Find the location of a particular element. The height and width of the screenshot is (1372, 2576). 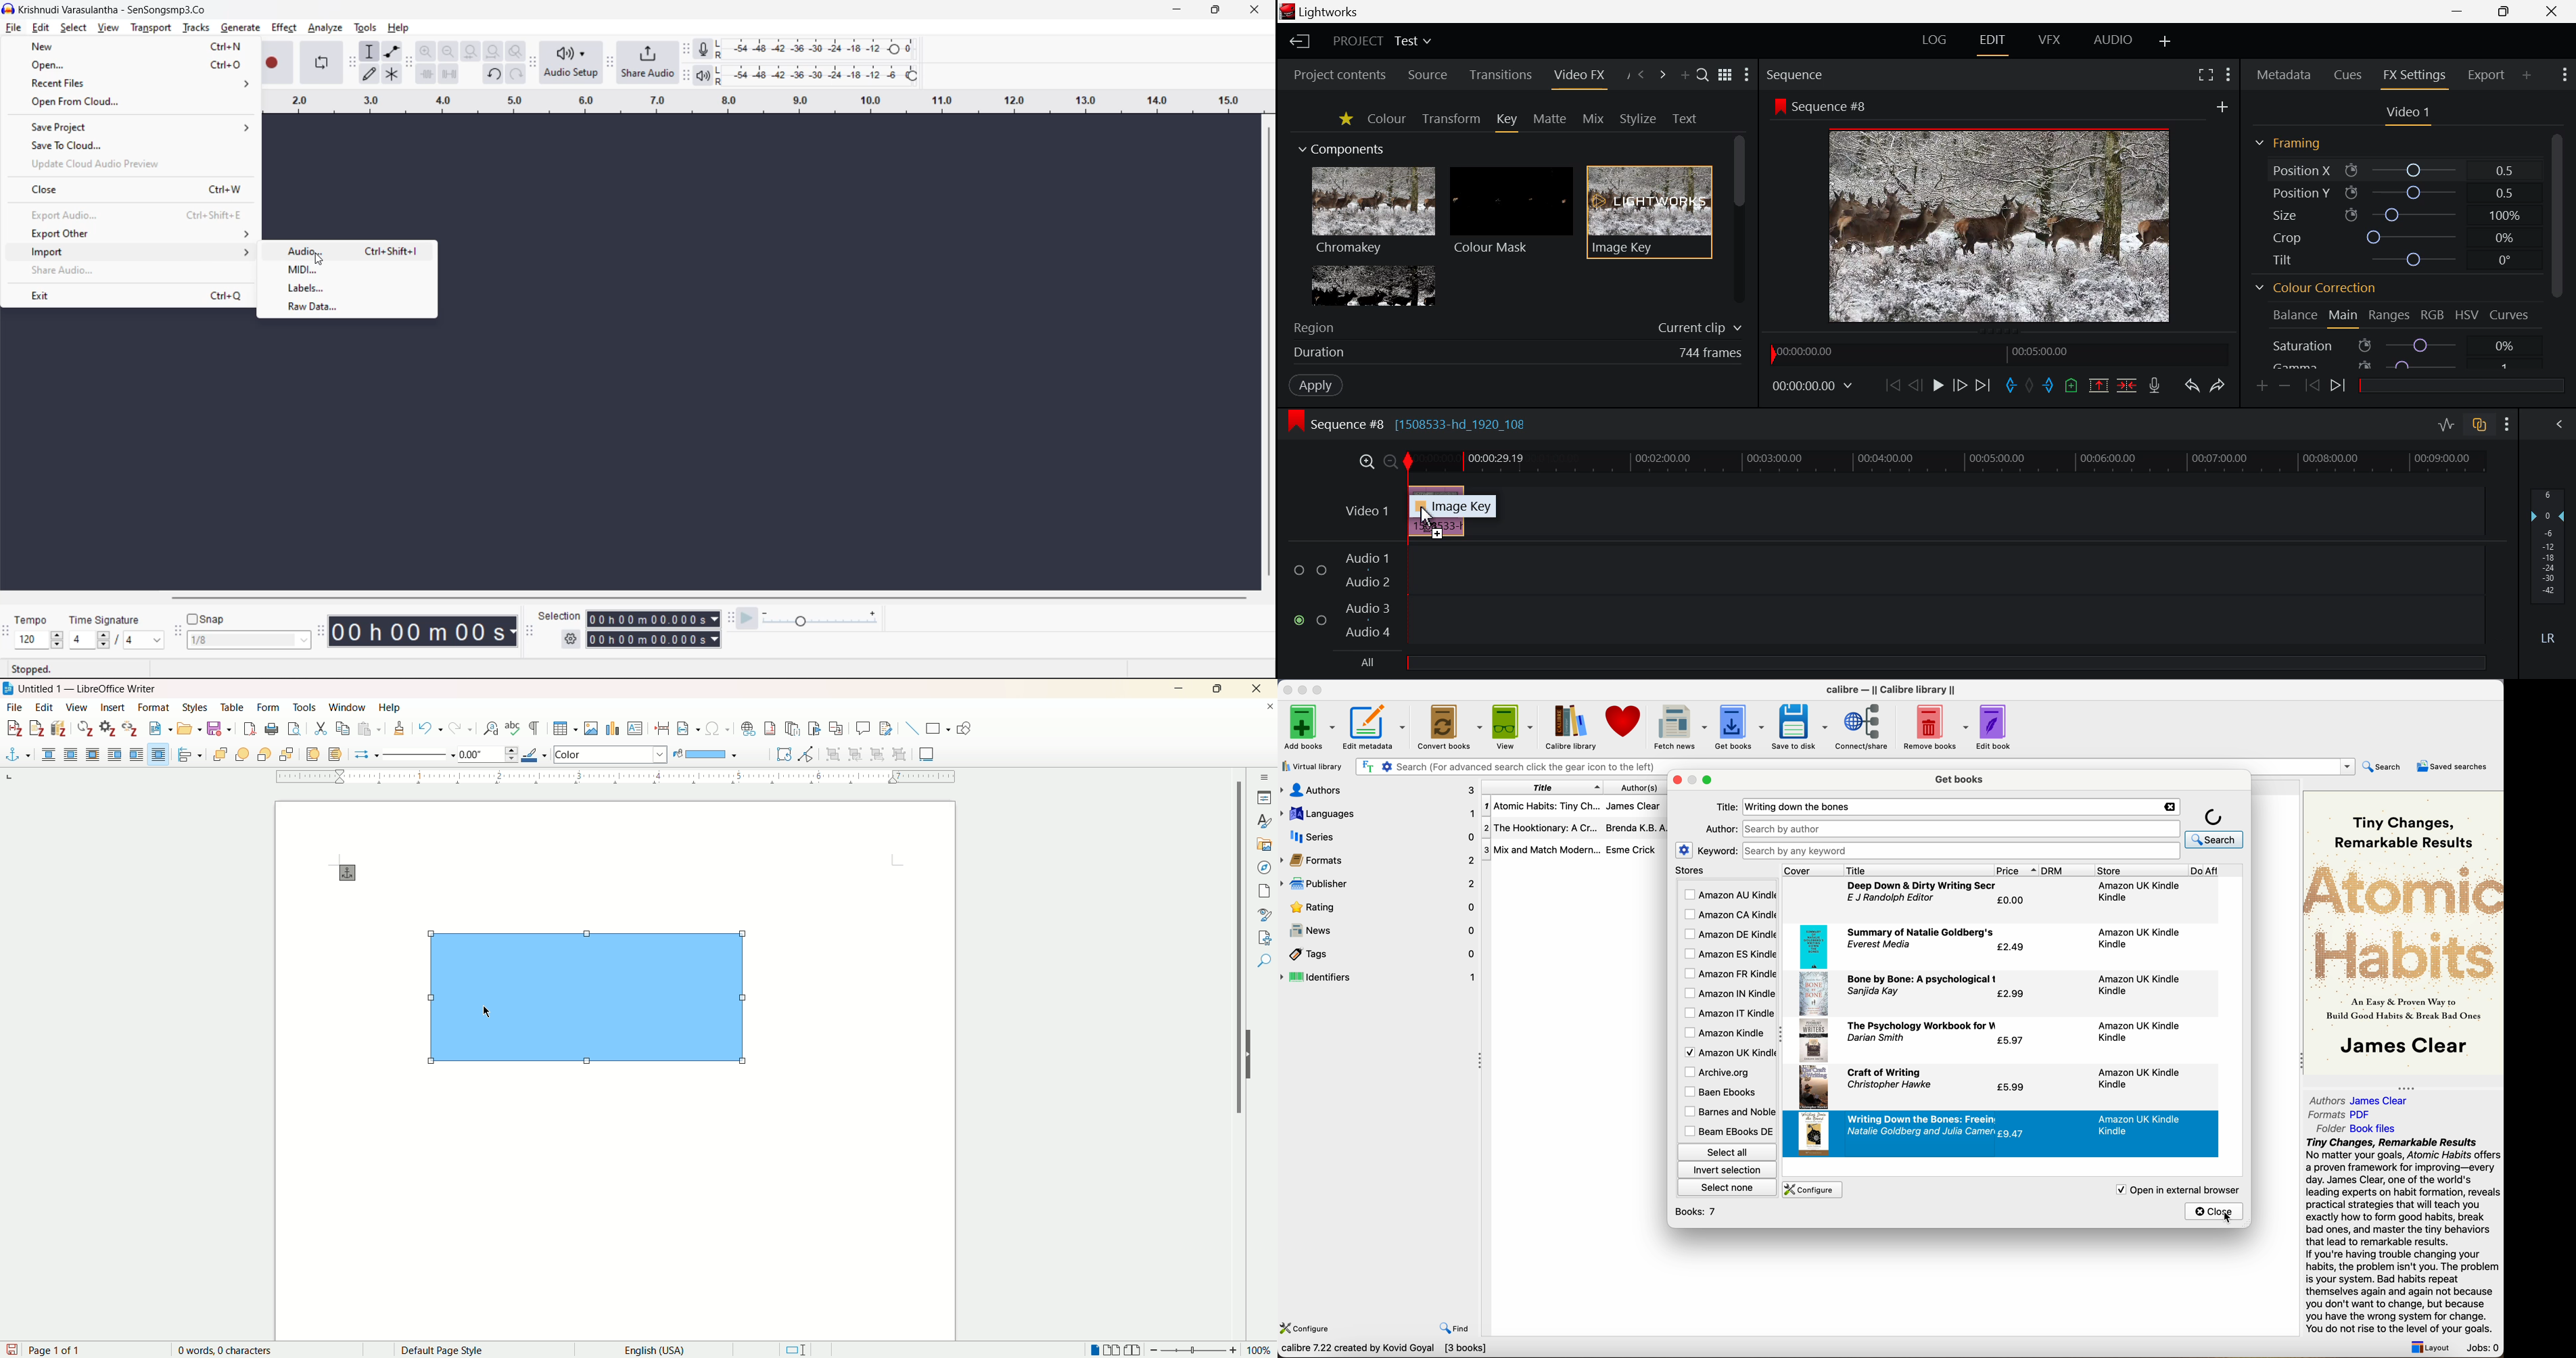

share audio toolbar is located at coordinates (611, 63).